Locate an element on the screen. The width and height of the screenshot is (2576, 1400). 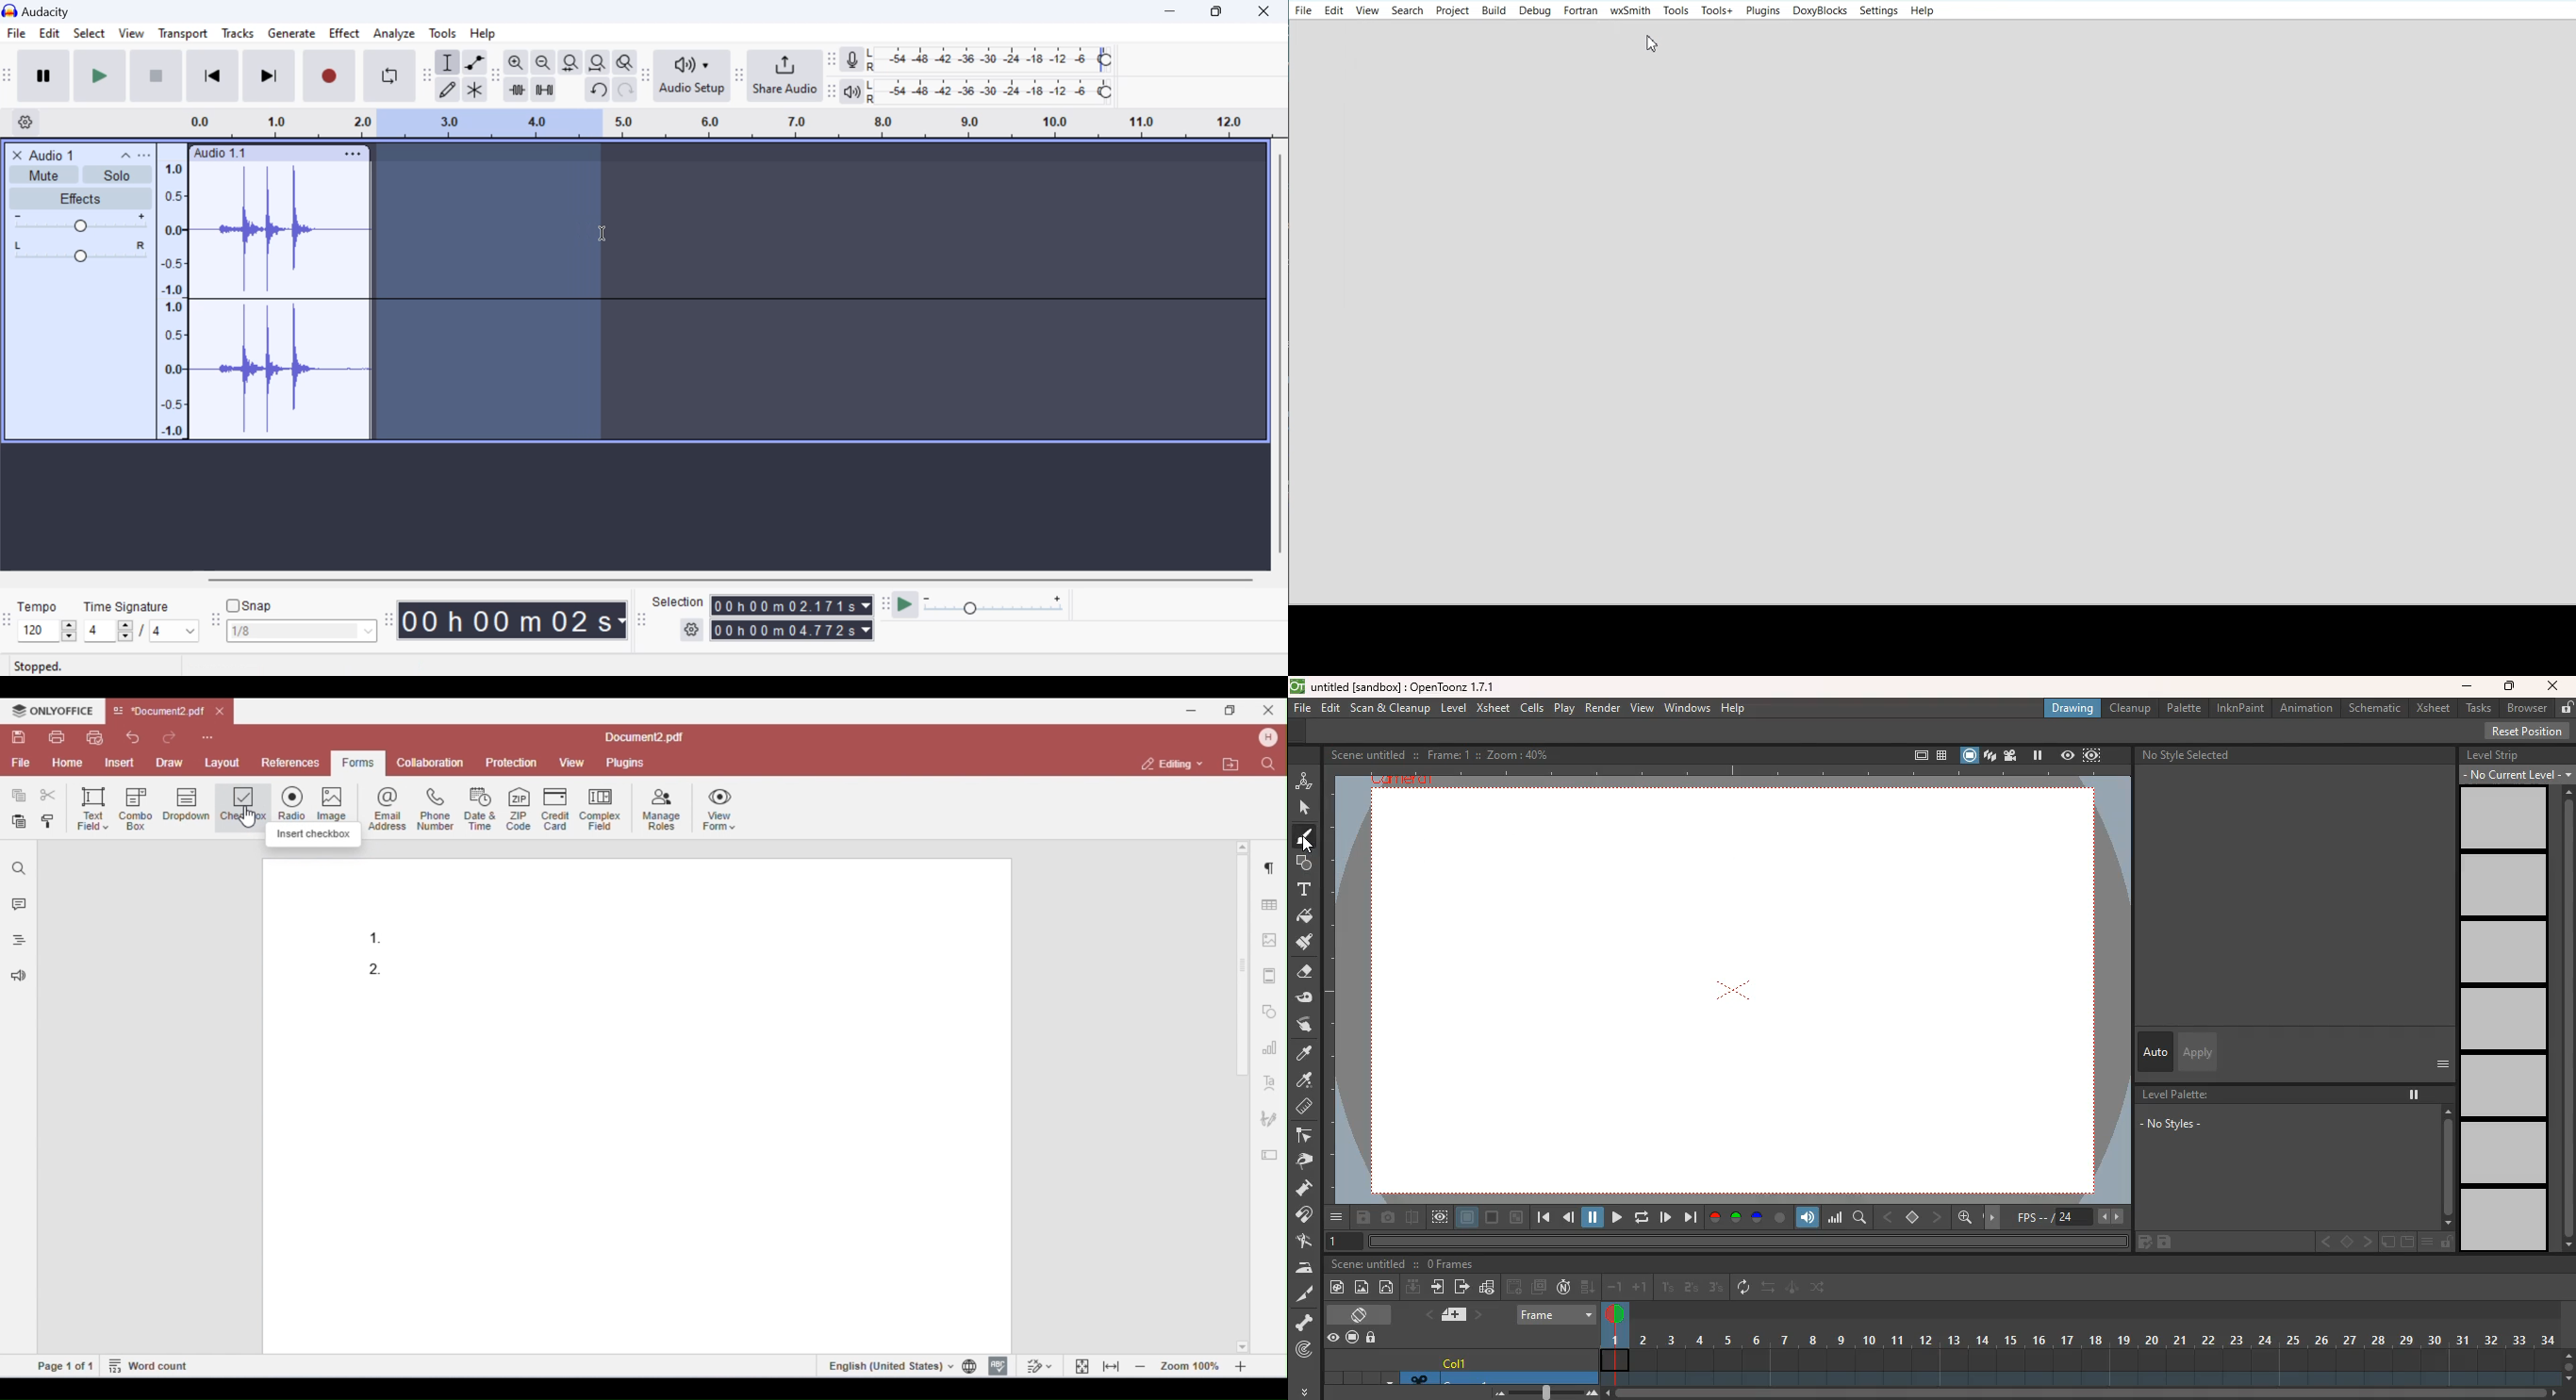
brush is located at coordinates (1303, 840).